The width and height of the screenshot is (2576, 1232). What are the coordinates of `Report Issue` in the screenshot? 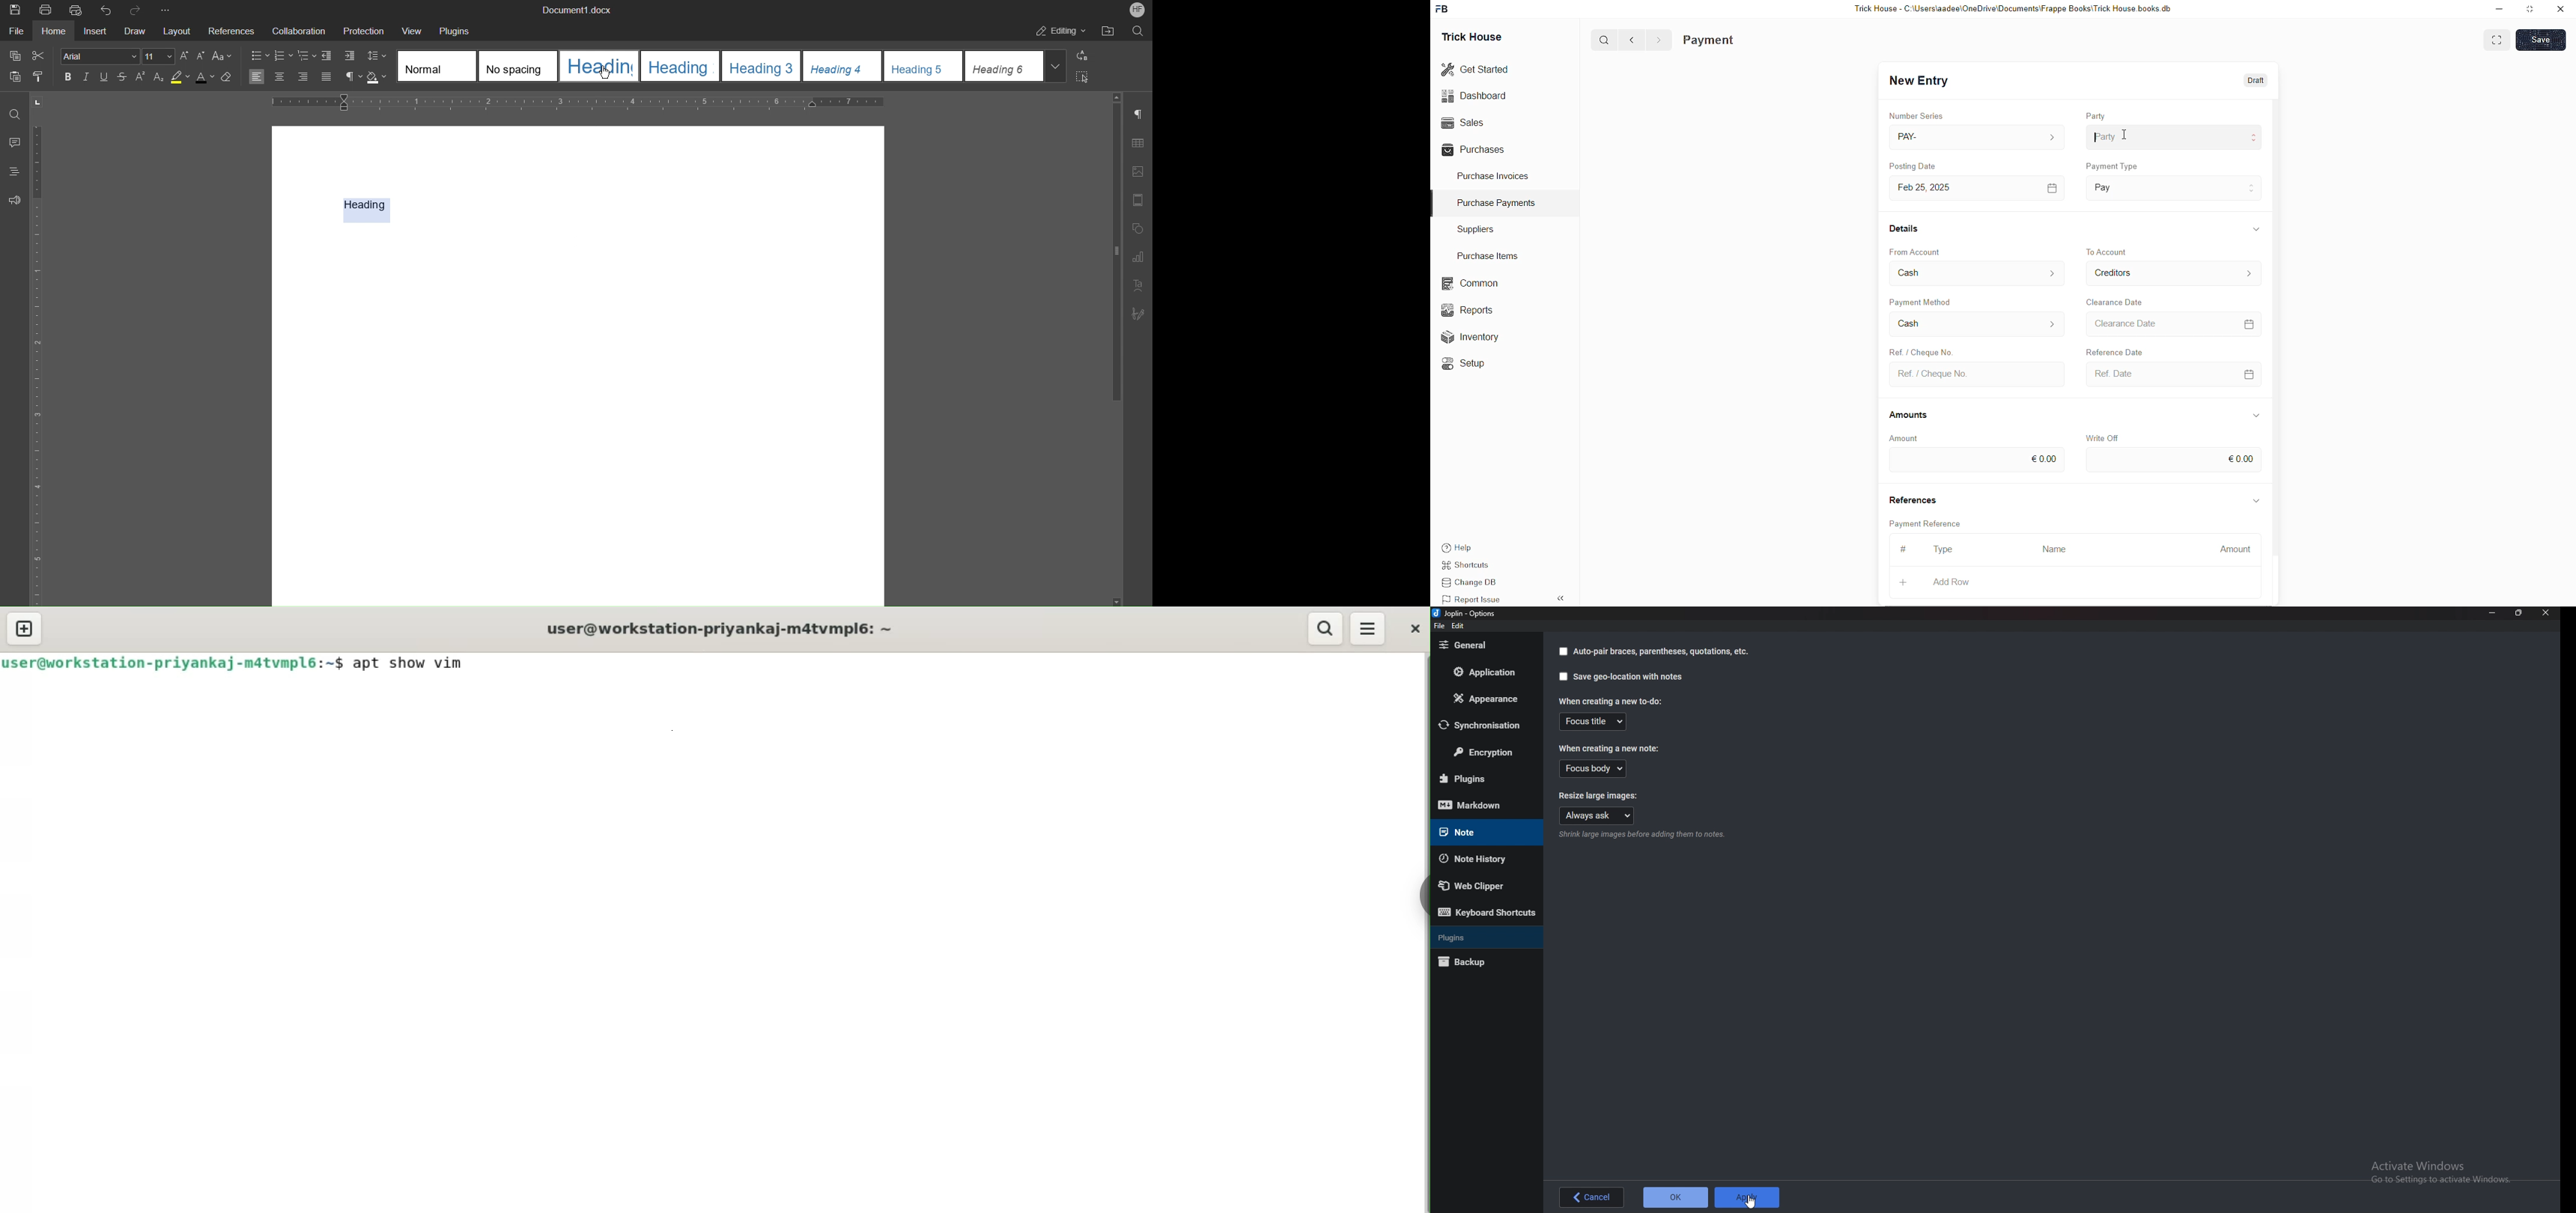 It's located at (1475, 599).